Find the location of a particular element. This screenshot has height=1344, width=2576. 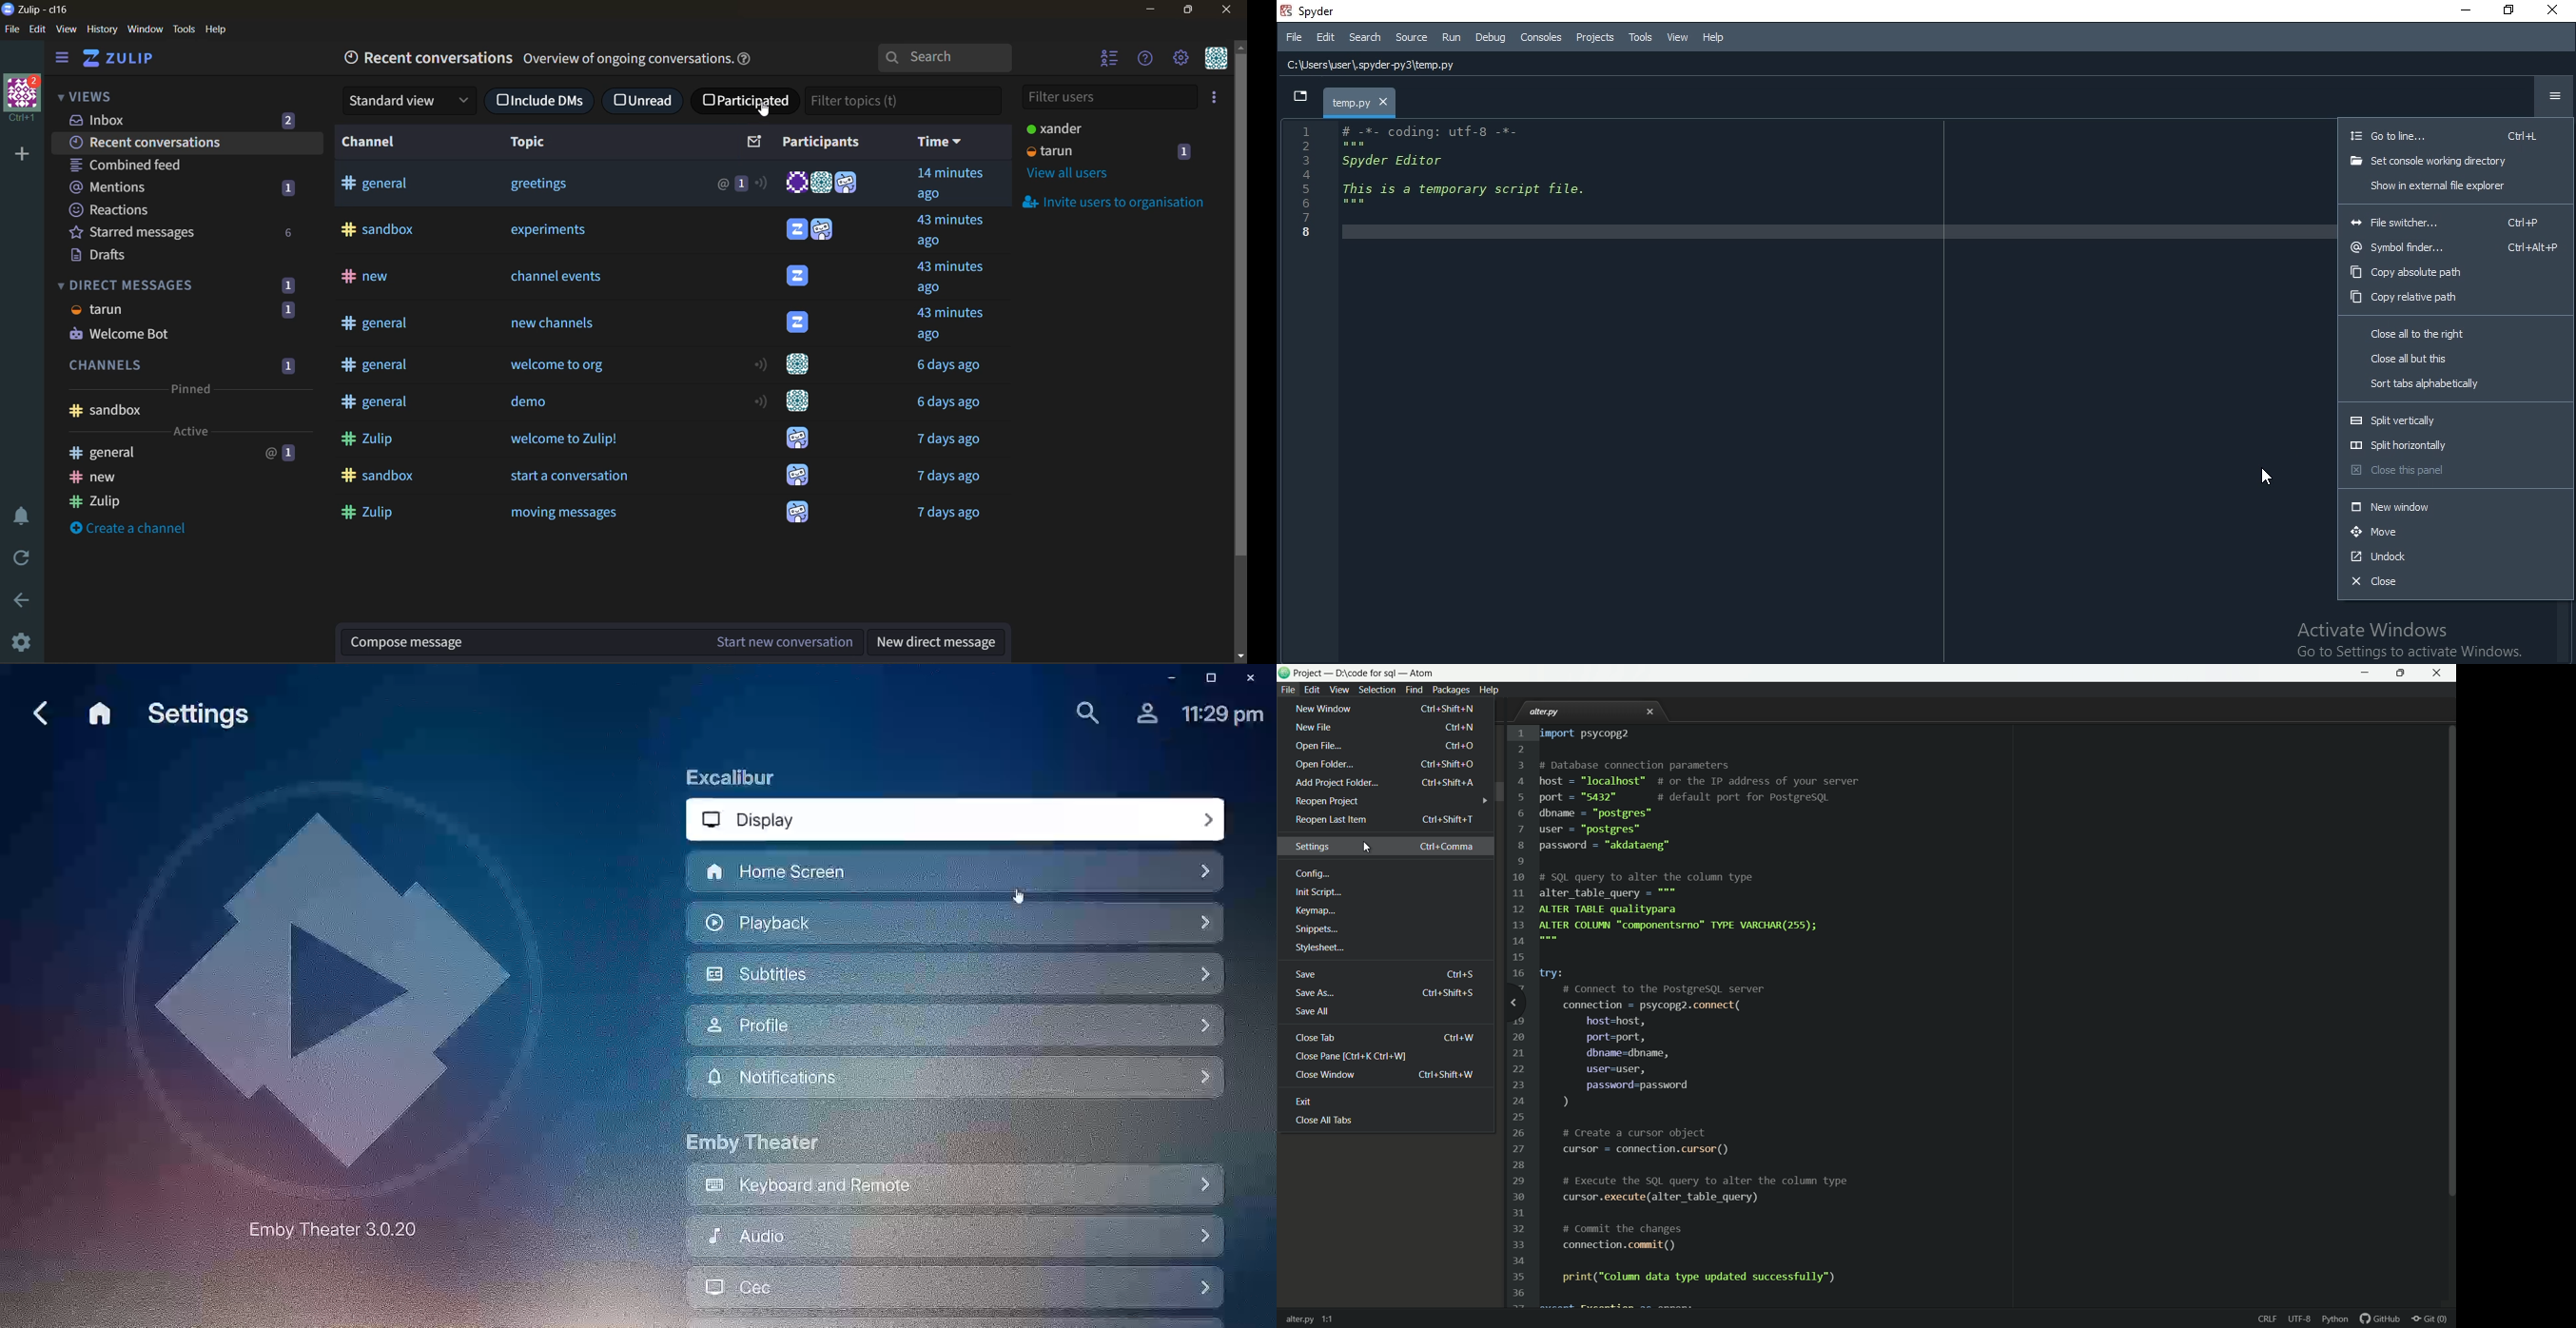

import psycopg2 # Database connection parametershost = "localhost™ # or the IP address of your serverport = "5432" # default port for PostgresqQLdbname = “postgres”user = "postgres"password = “akdataeng”# SQL query to alter the column typealter table query = ""*ALTER TABLE qualityparaALTER COLUMN "componentsrno” TYPE VARCHAR(255);try:# Connect to the PostgresQL serverconnection = psycopg2.connect(host=host,port=port,dbname=dbname,user=user,password=password)# Create a cursor objectcursor = connection.cursor()# Execute the SQL query to alter the column typecursor.execute(alter_table query)# commit the changesconnection. commit()print("Column data type updated successfully”) is located at coordinates (1709, 1009).